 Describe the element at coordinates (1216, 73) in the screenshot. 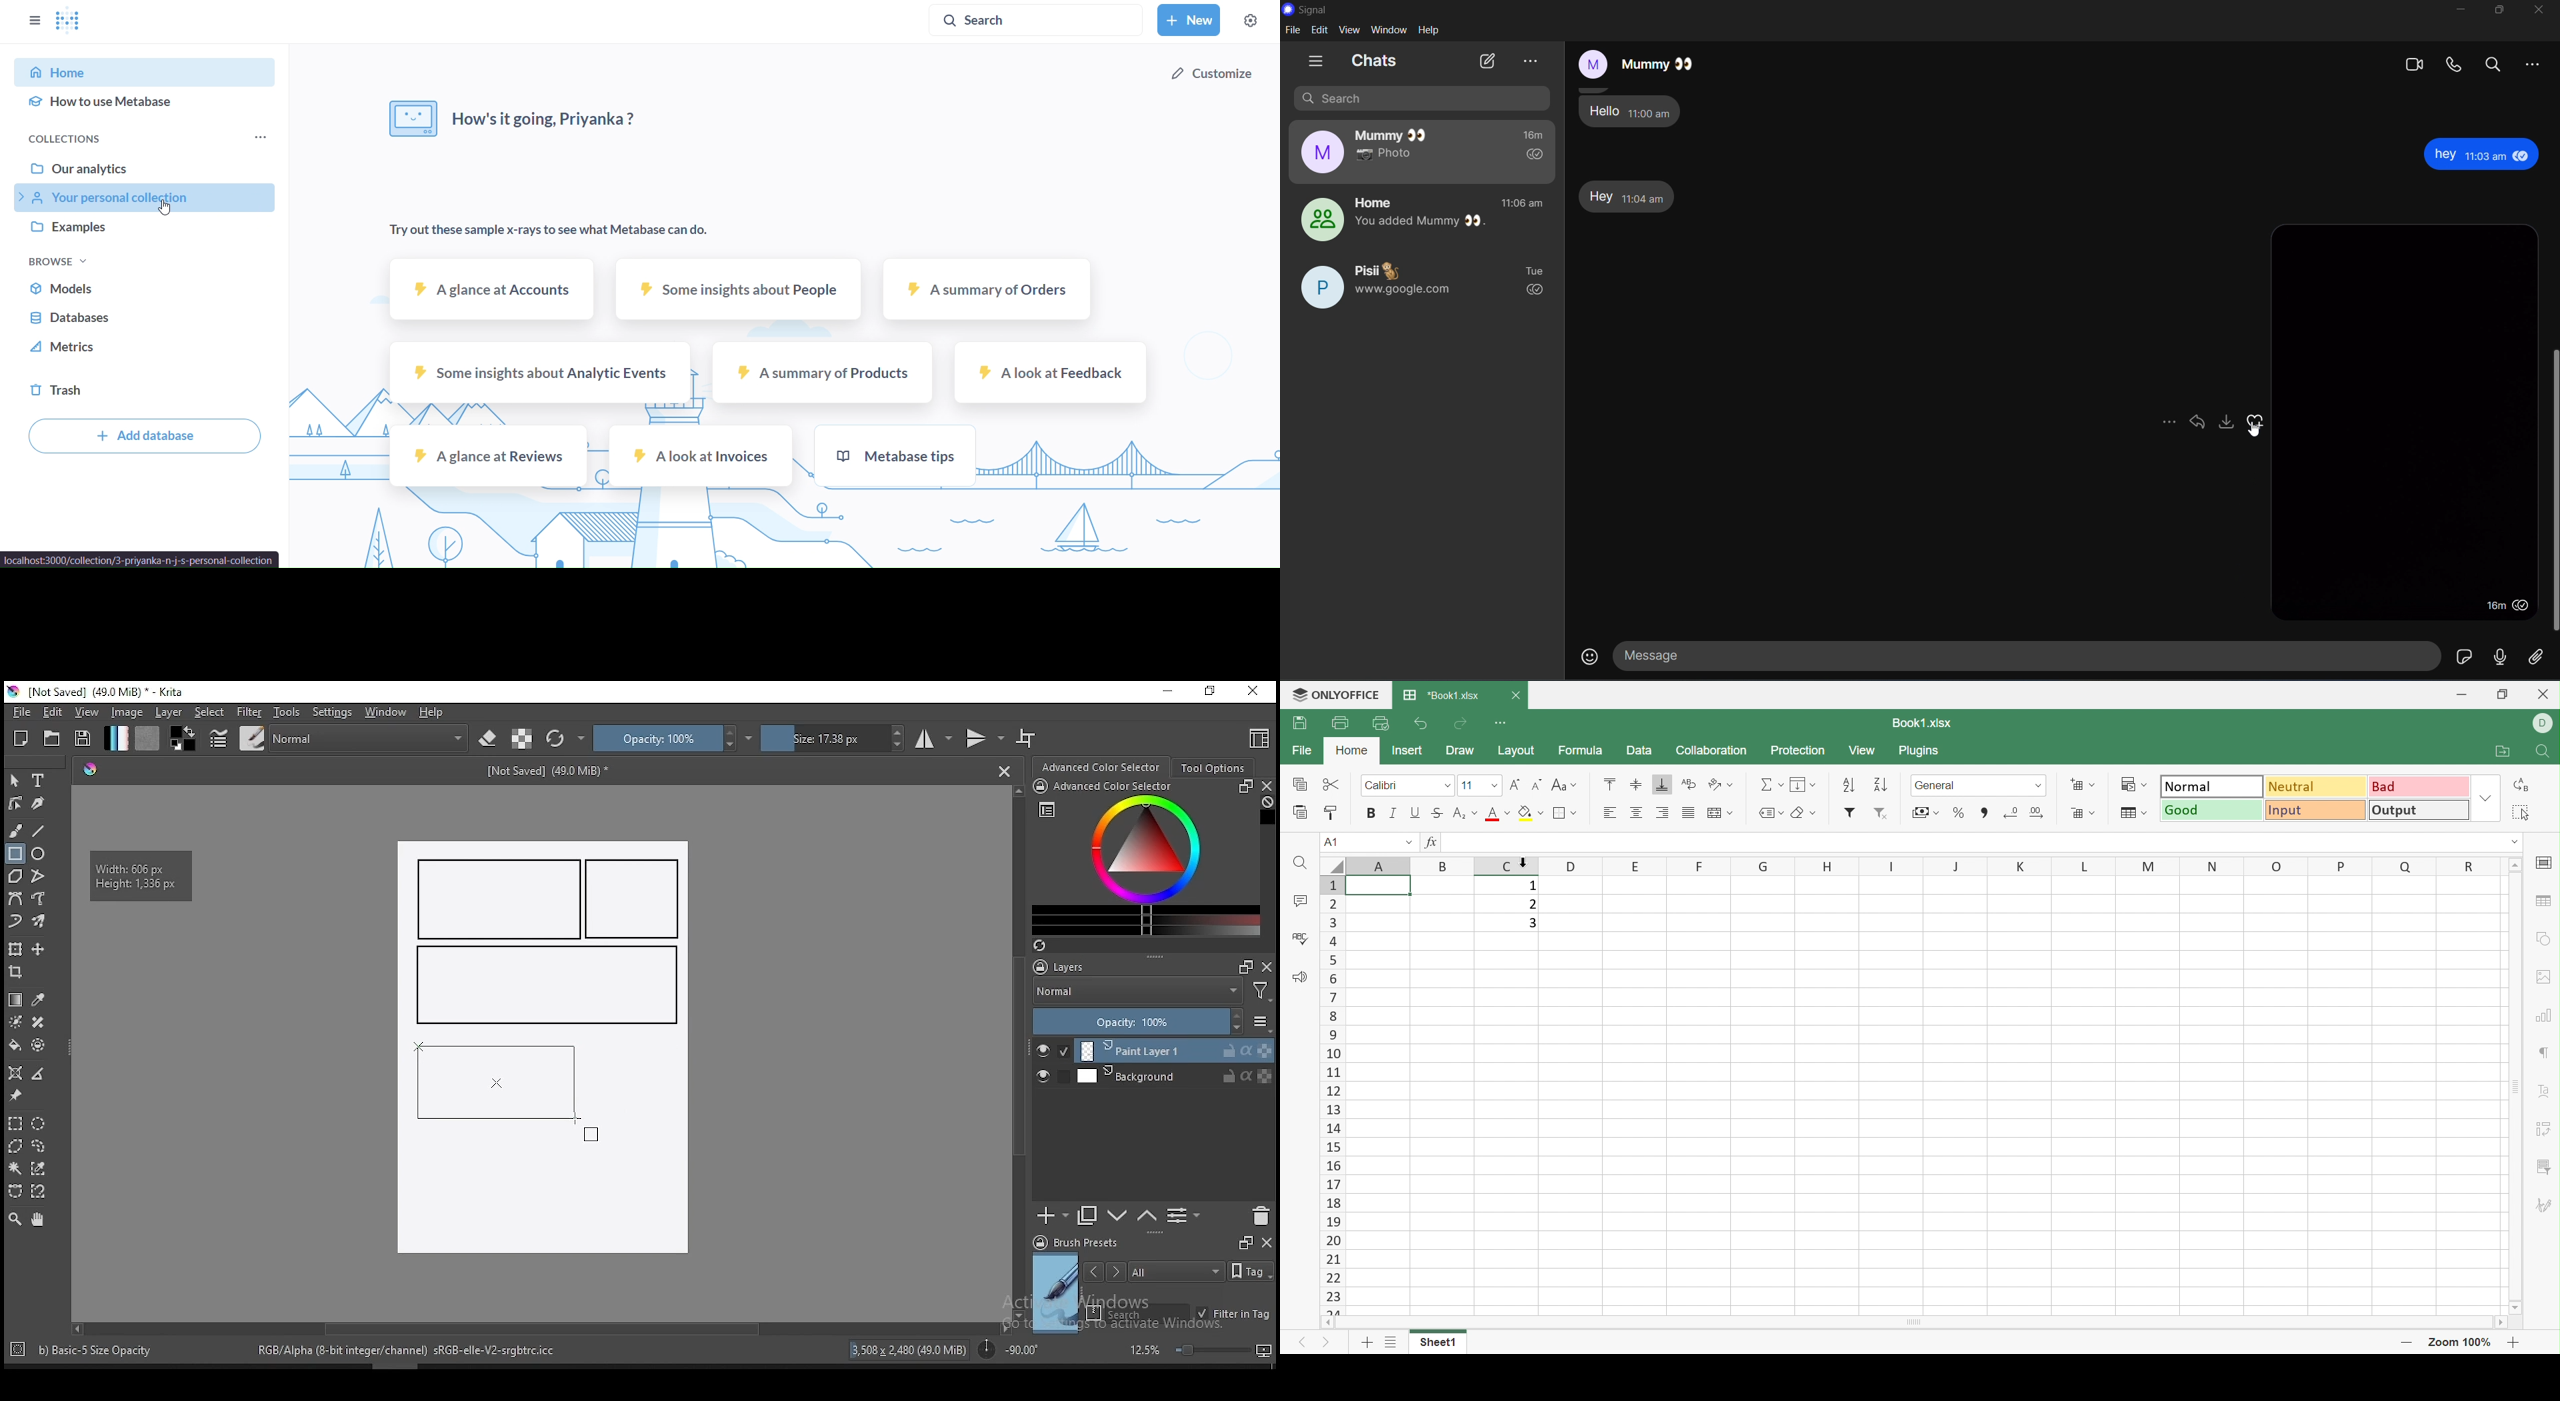

I see `customize` at that location.